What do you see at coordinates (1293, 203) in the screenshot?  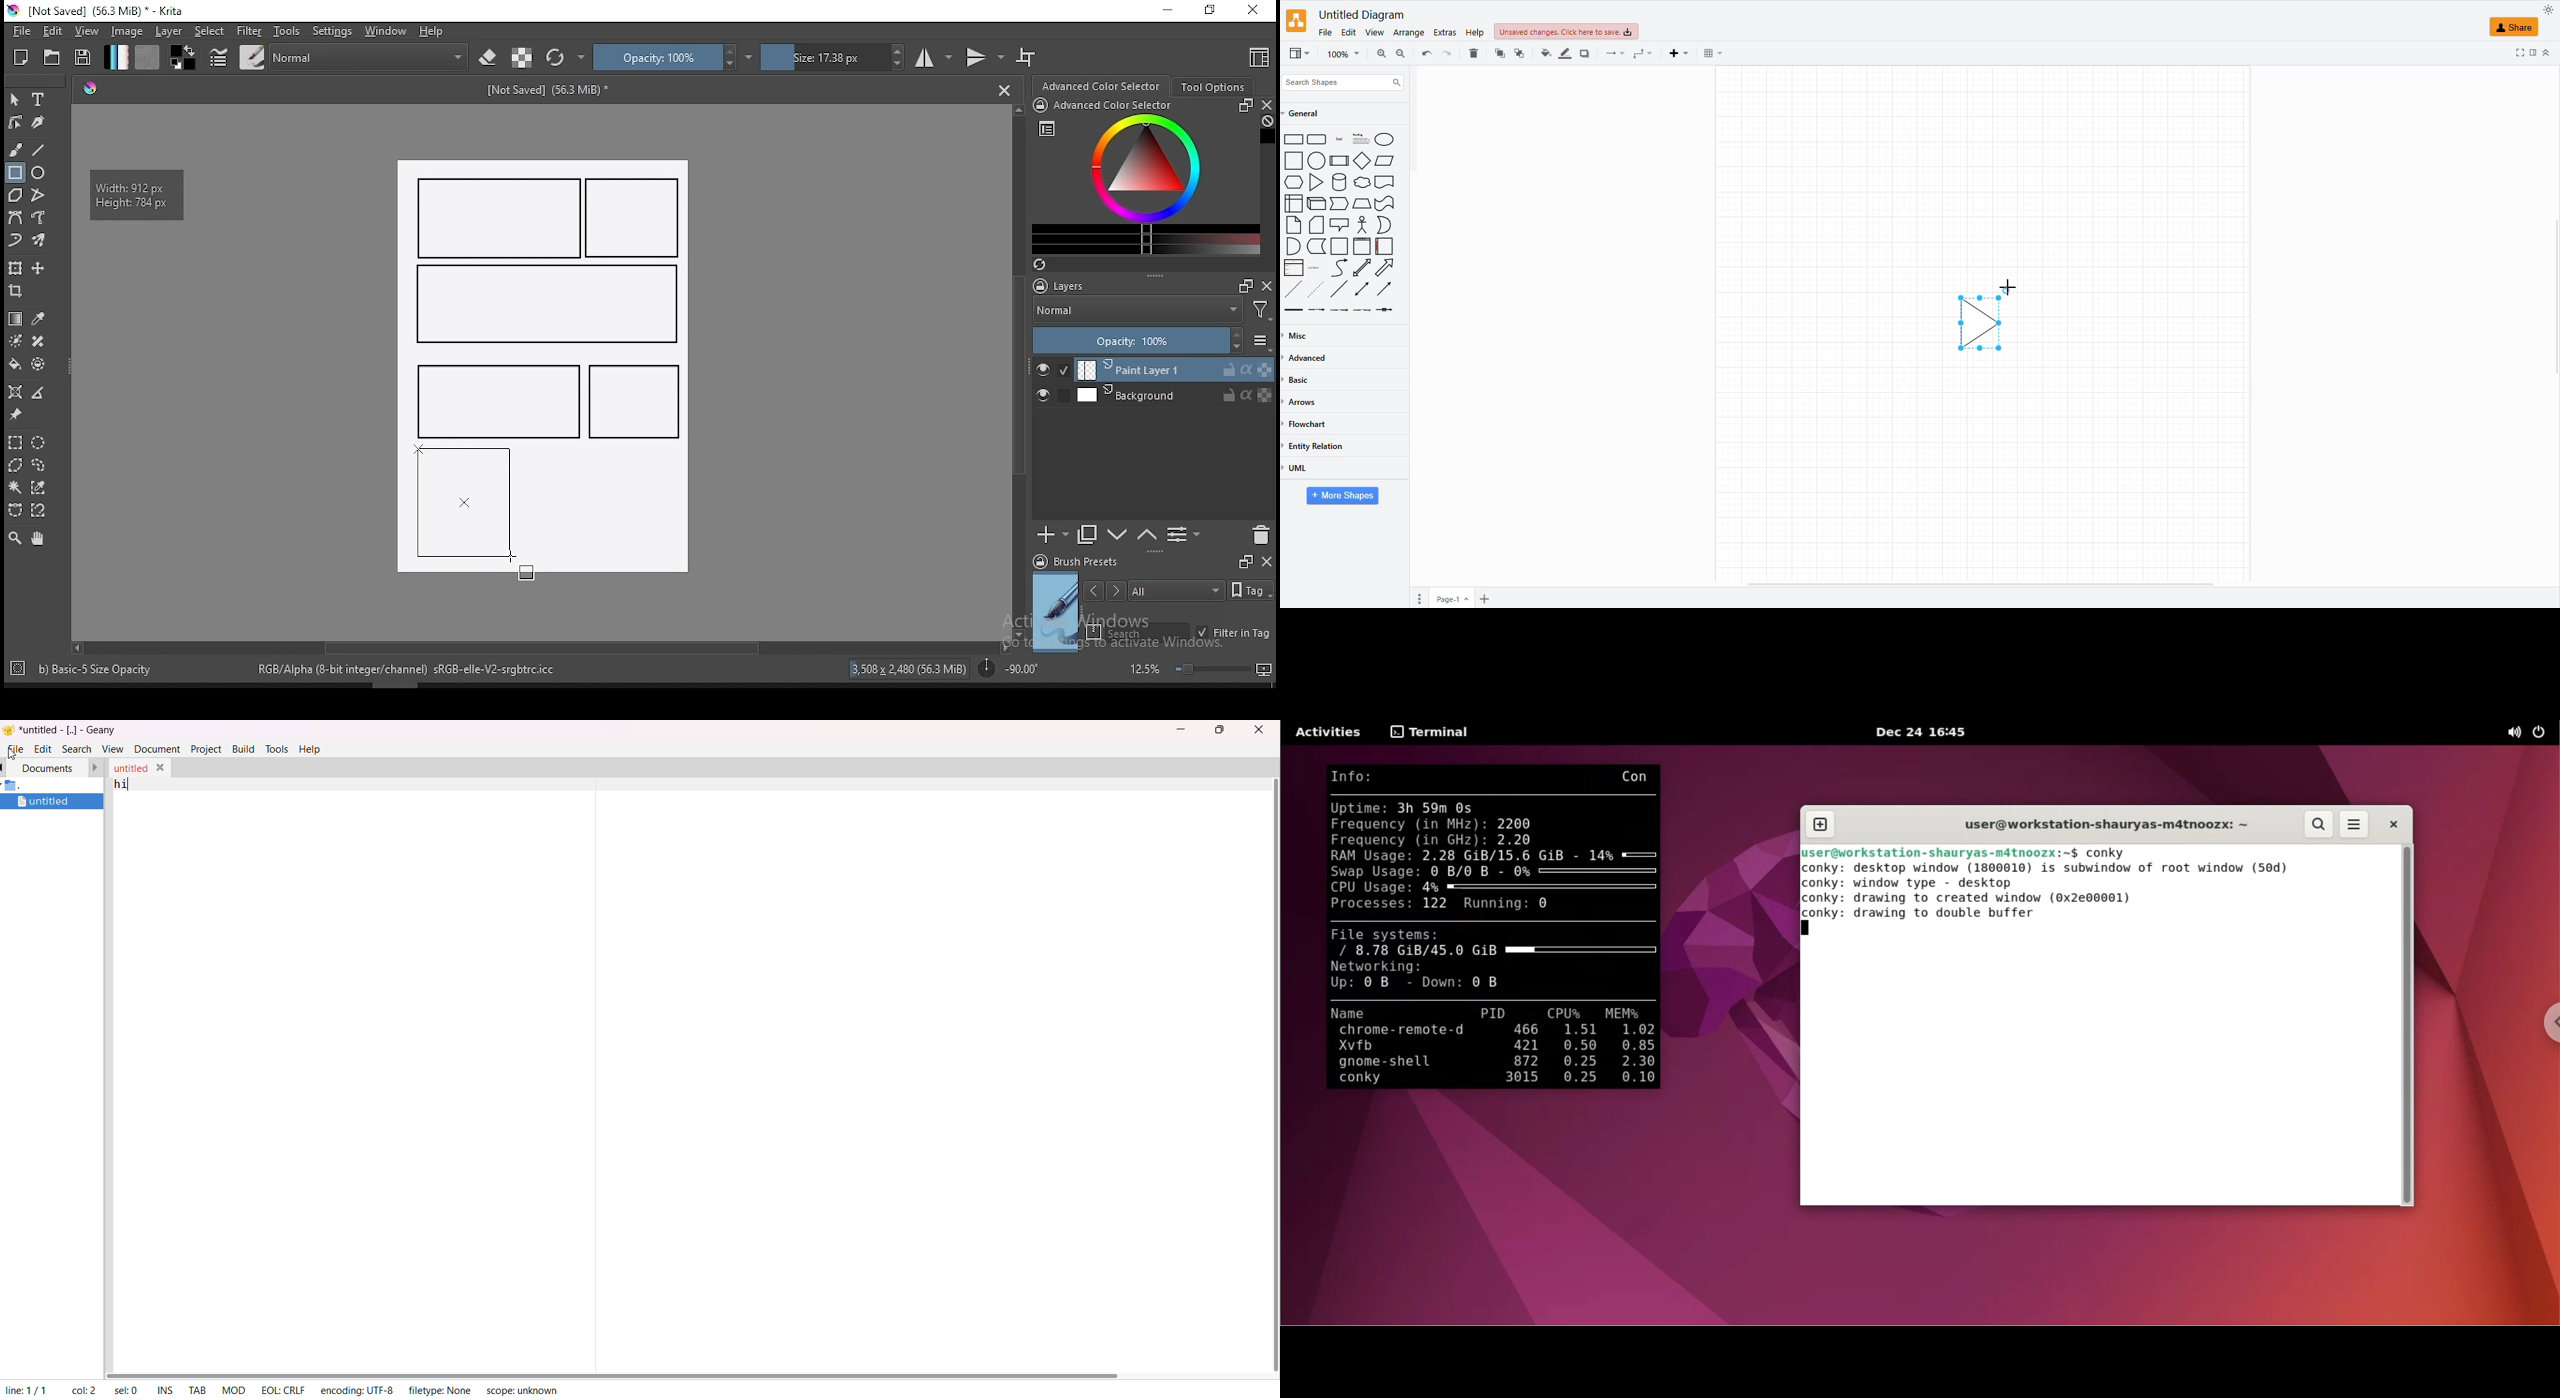 I see `Table` at bounding box center [1293, 203].